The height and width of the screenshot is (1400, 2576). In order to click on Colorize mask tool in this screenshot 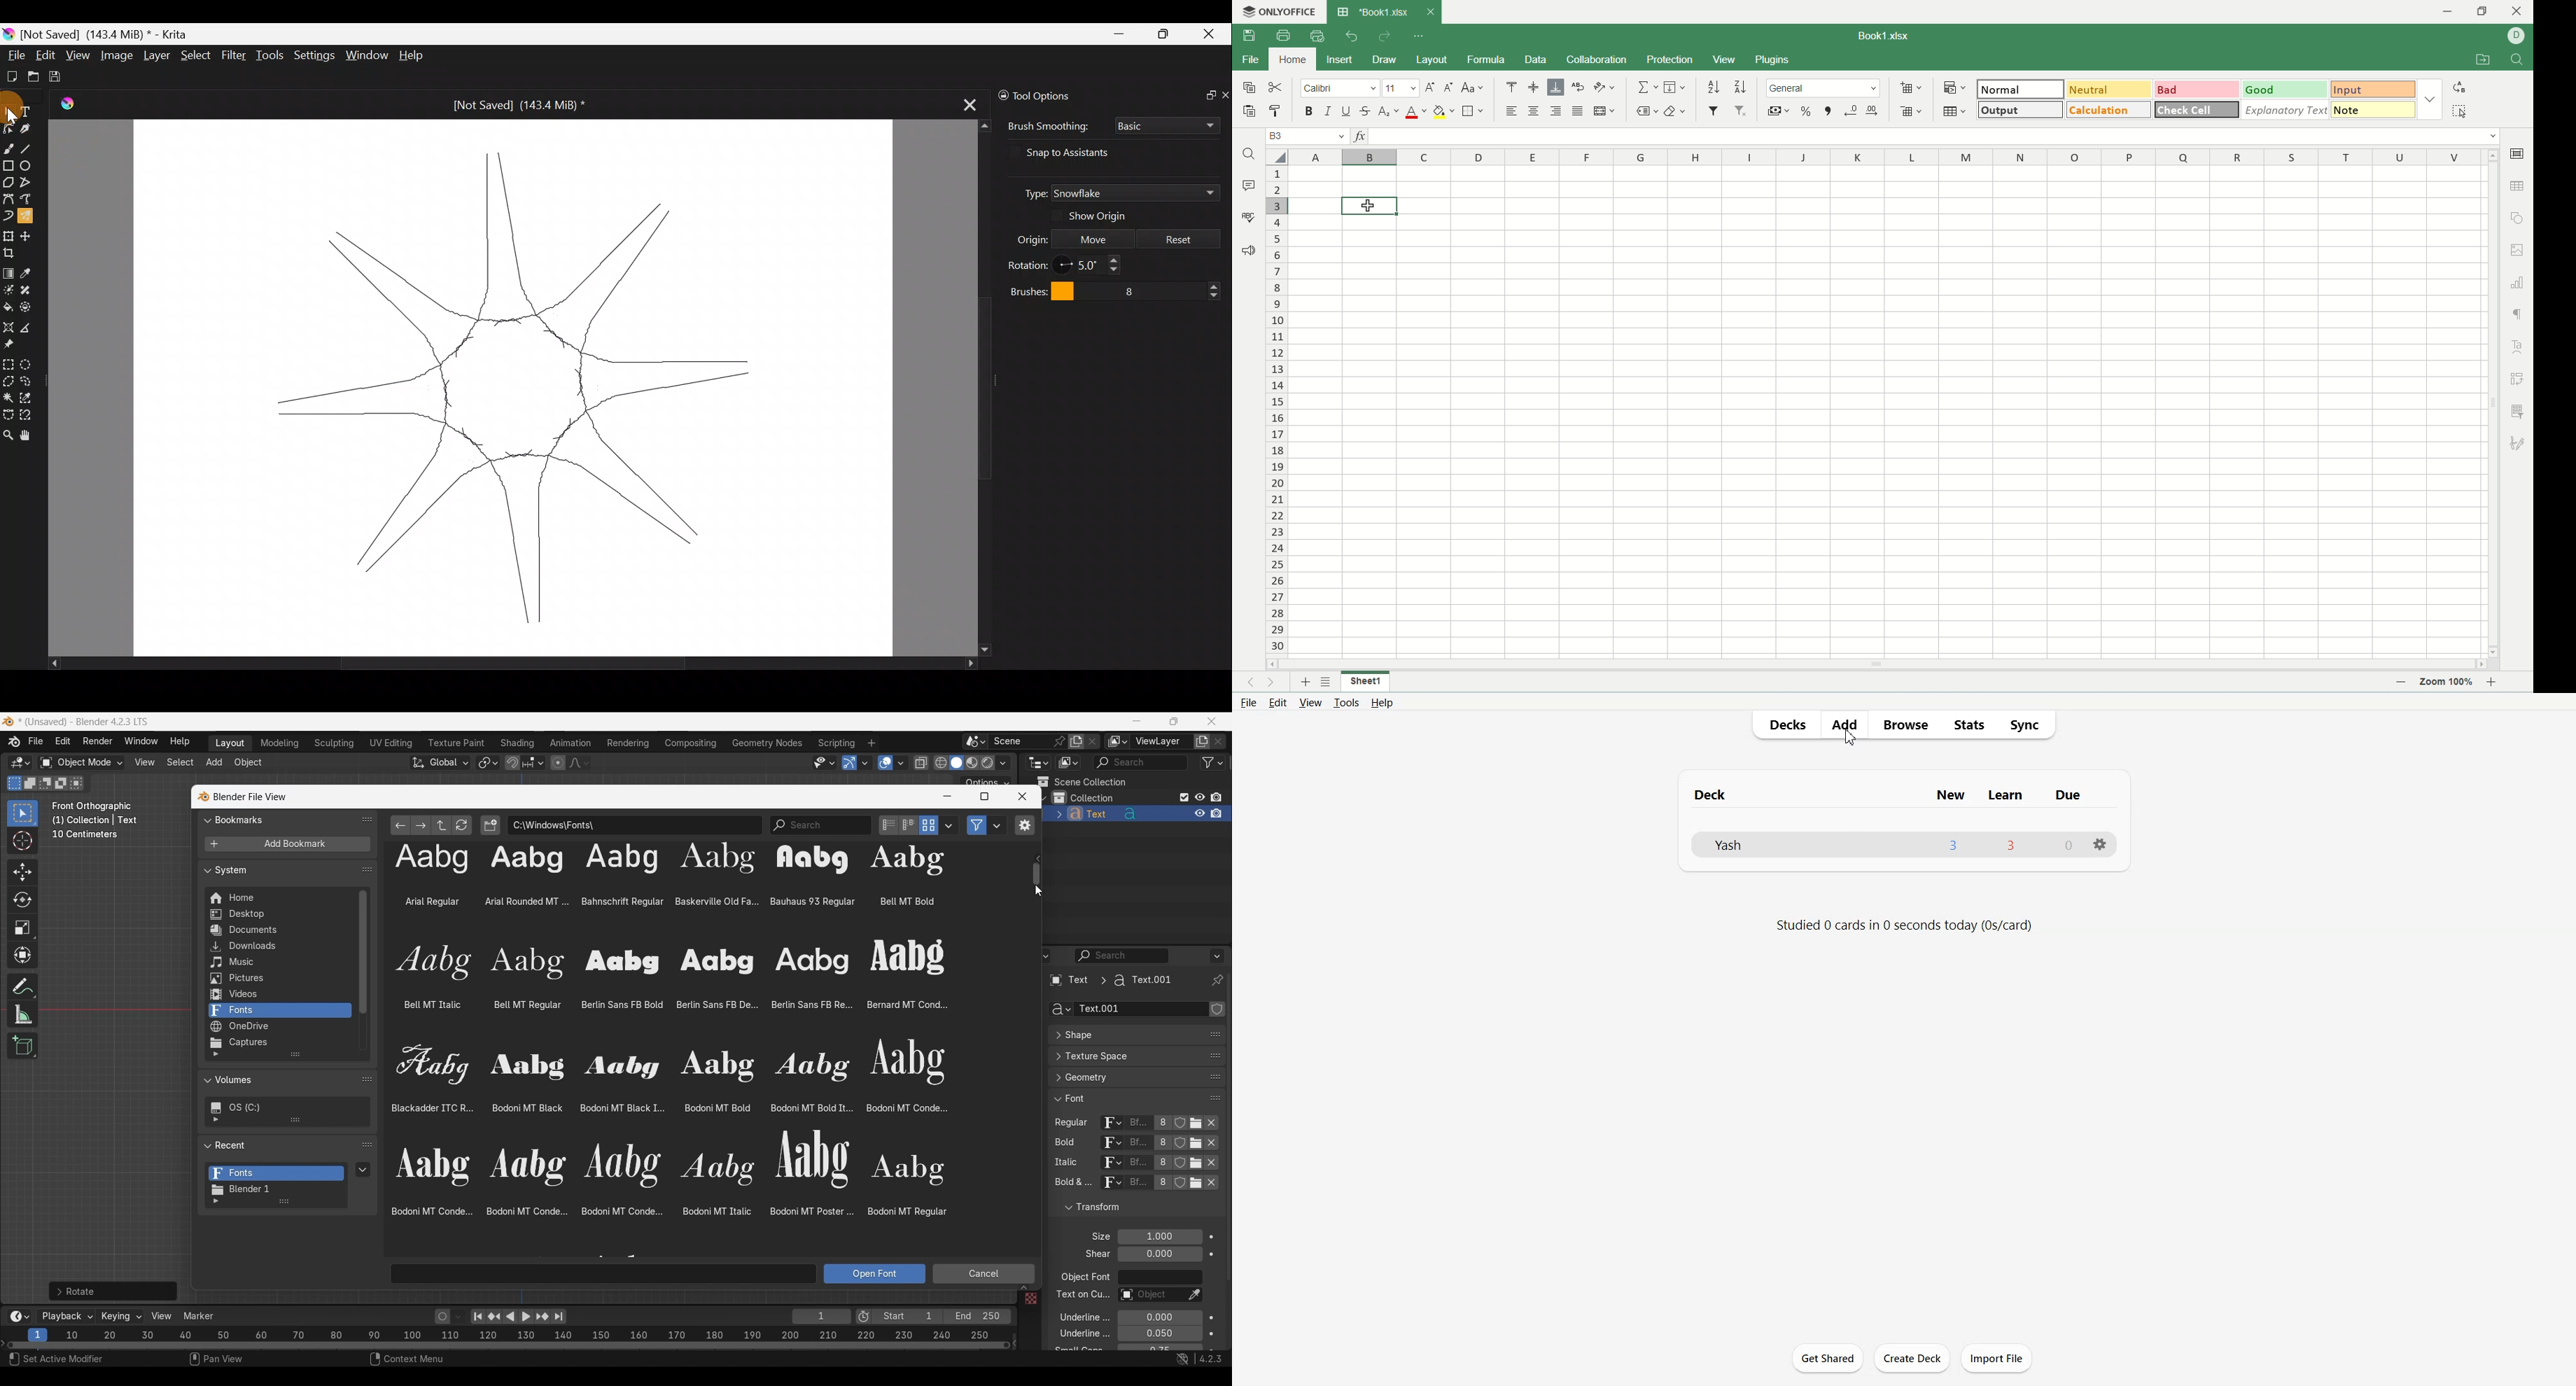, I will do `click(8, 289)`.